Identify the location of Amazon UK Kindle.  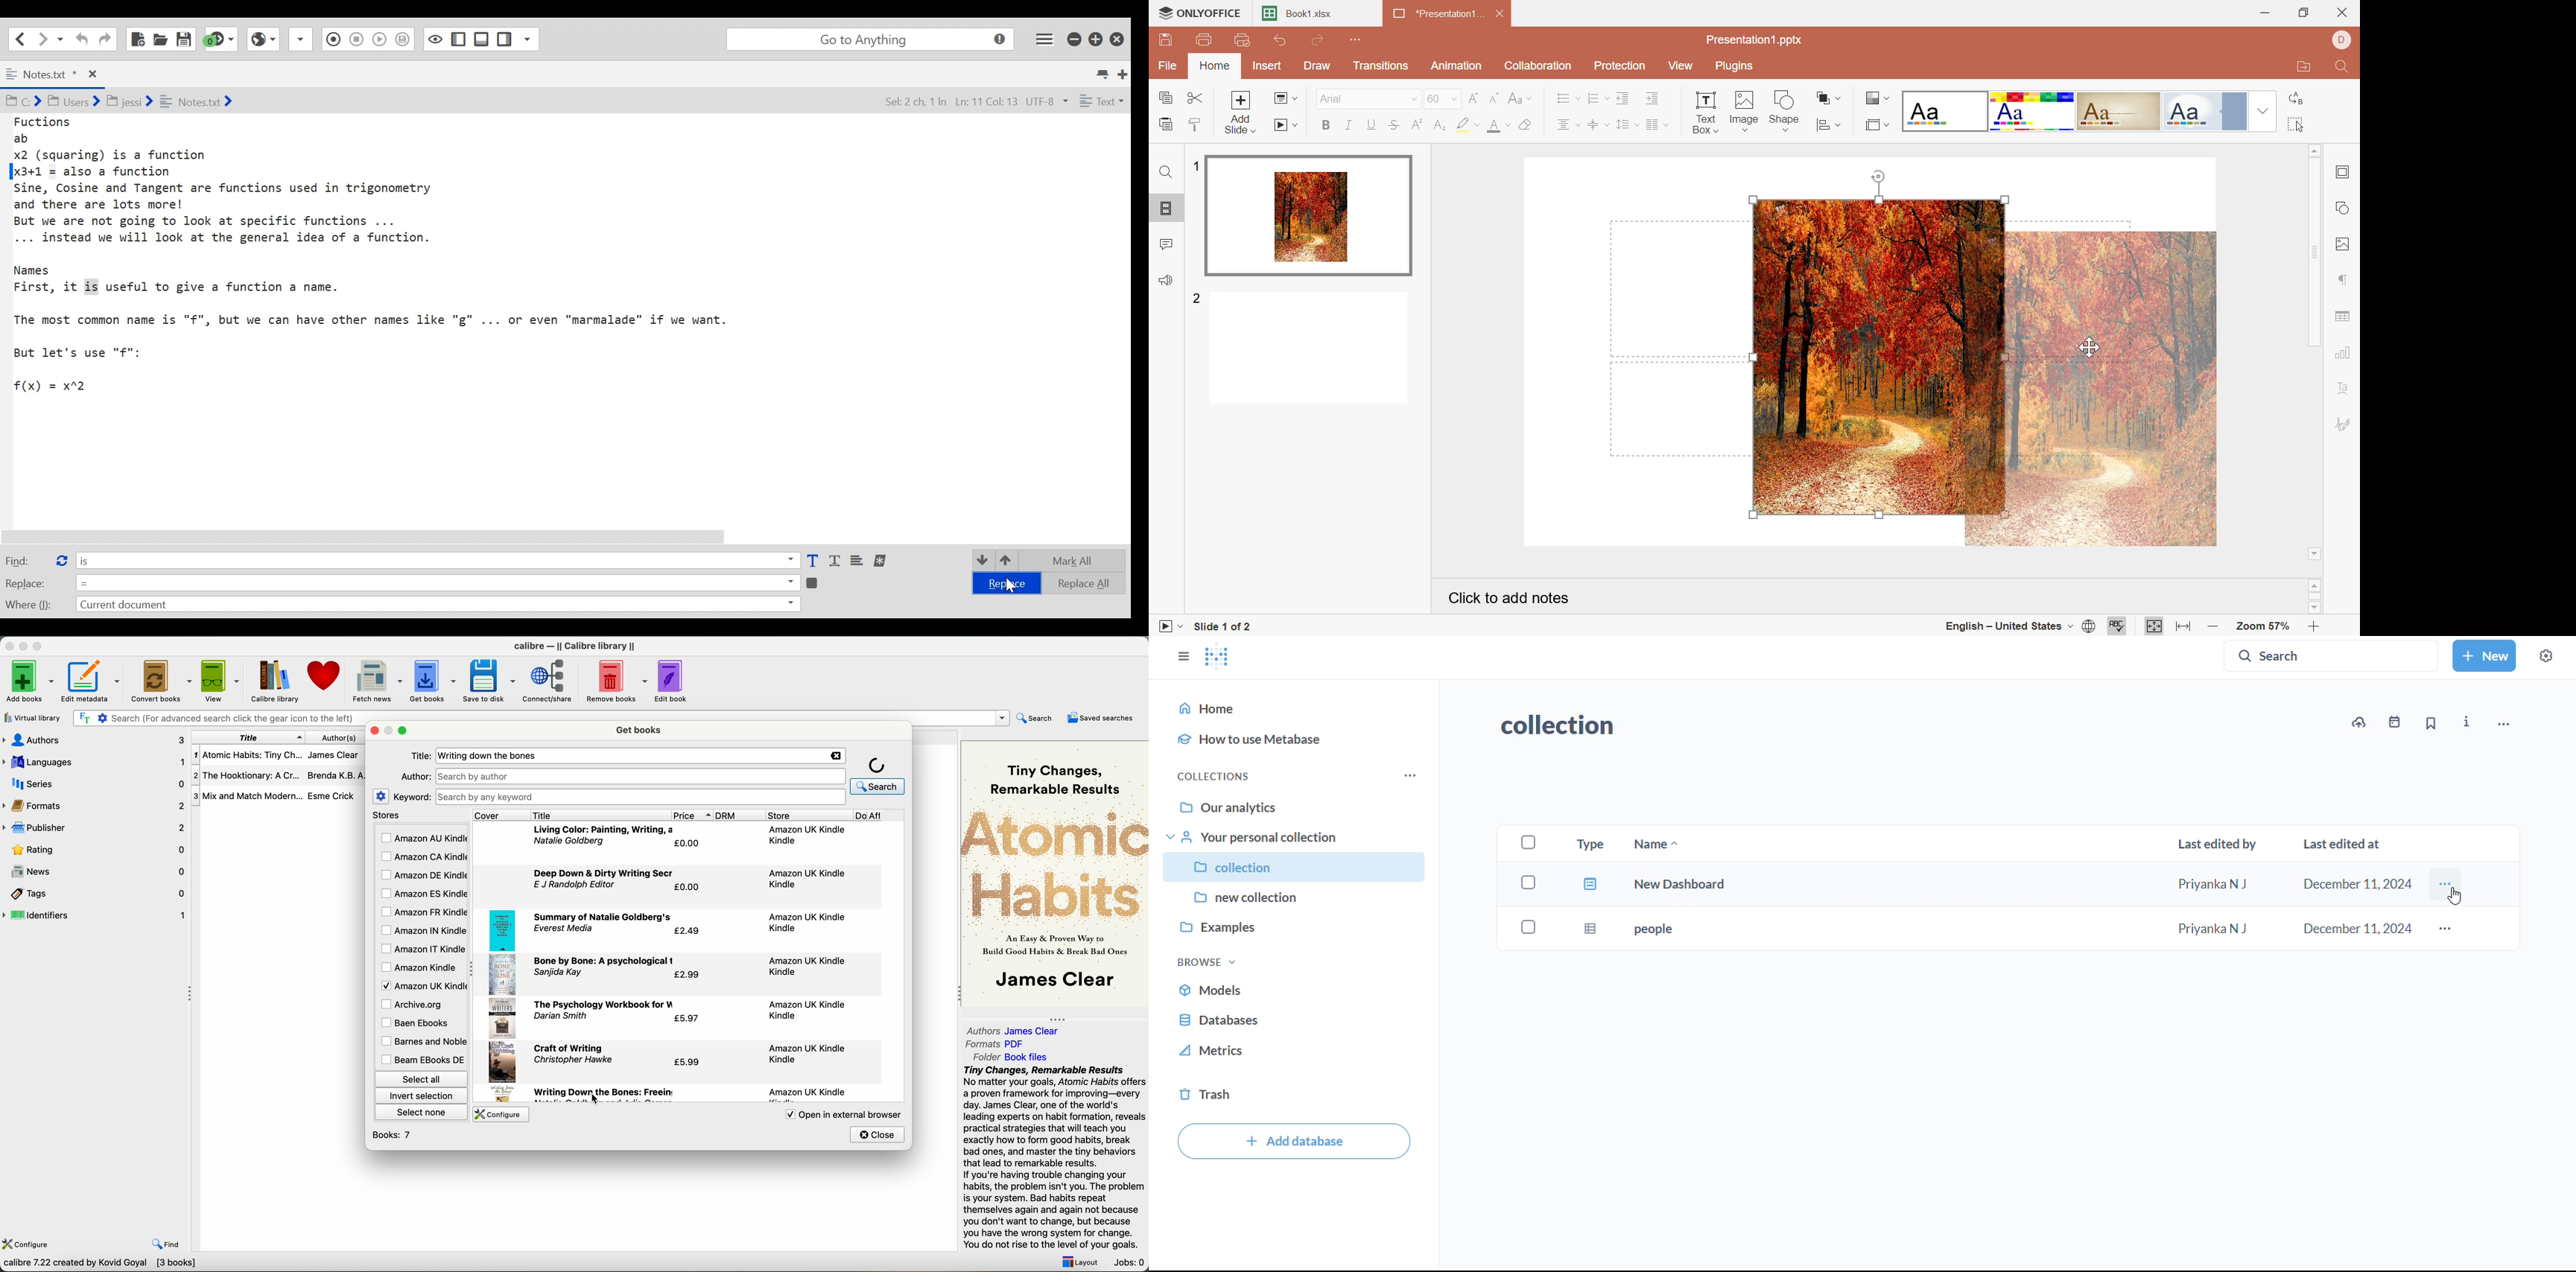
(422, 985).